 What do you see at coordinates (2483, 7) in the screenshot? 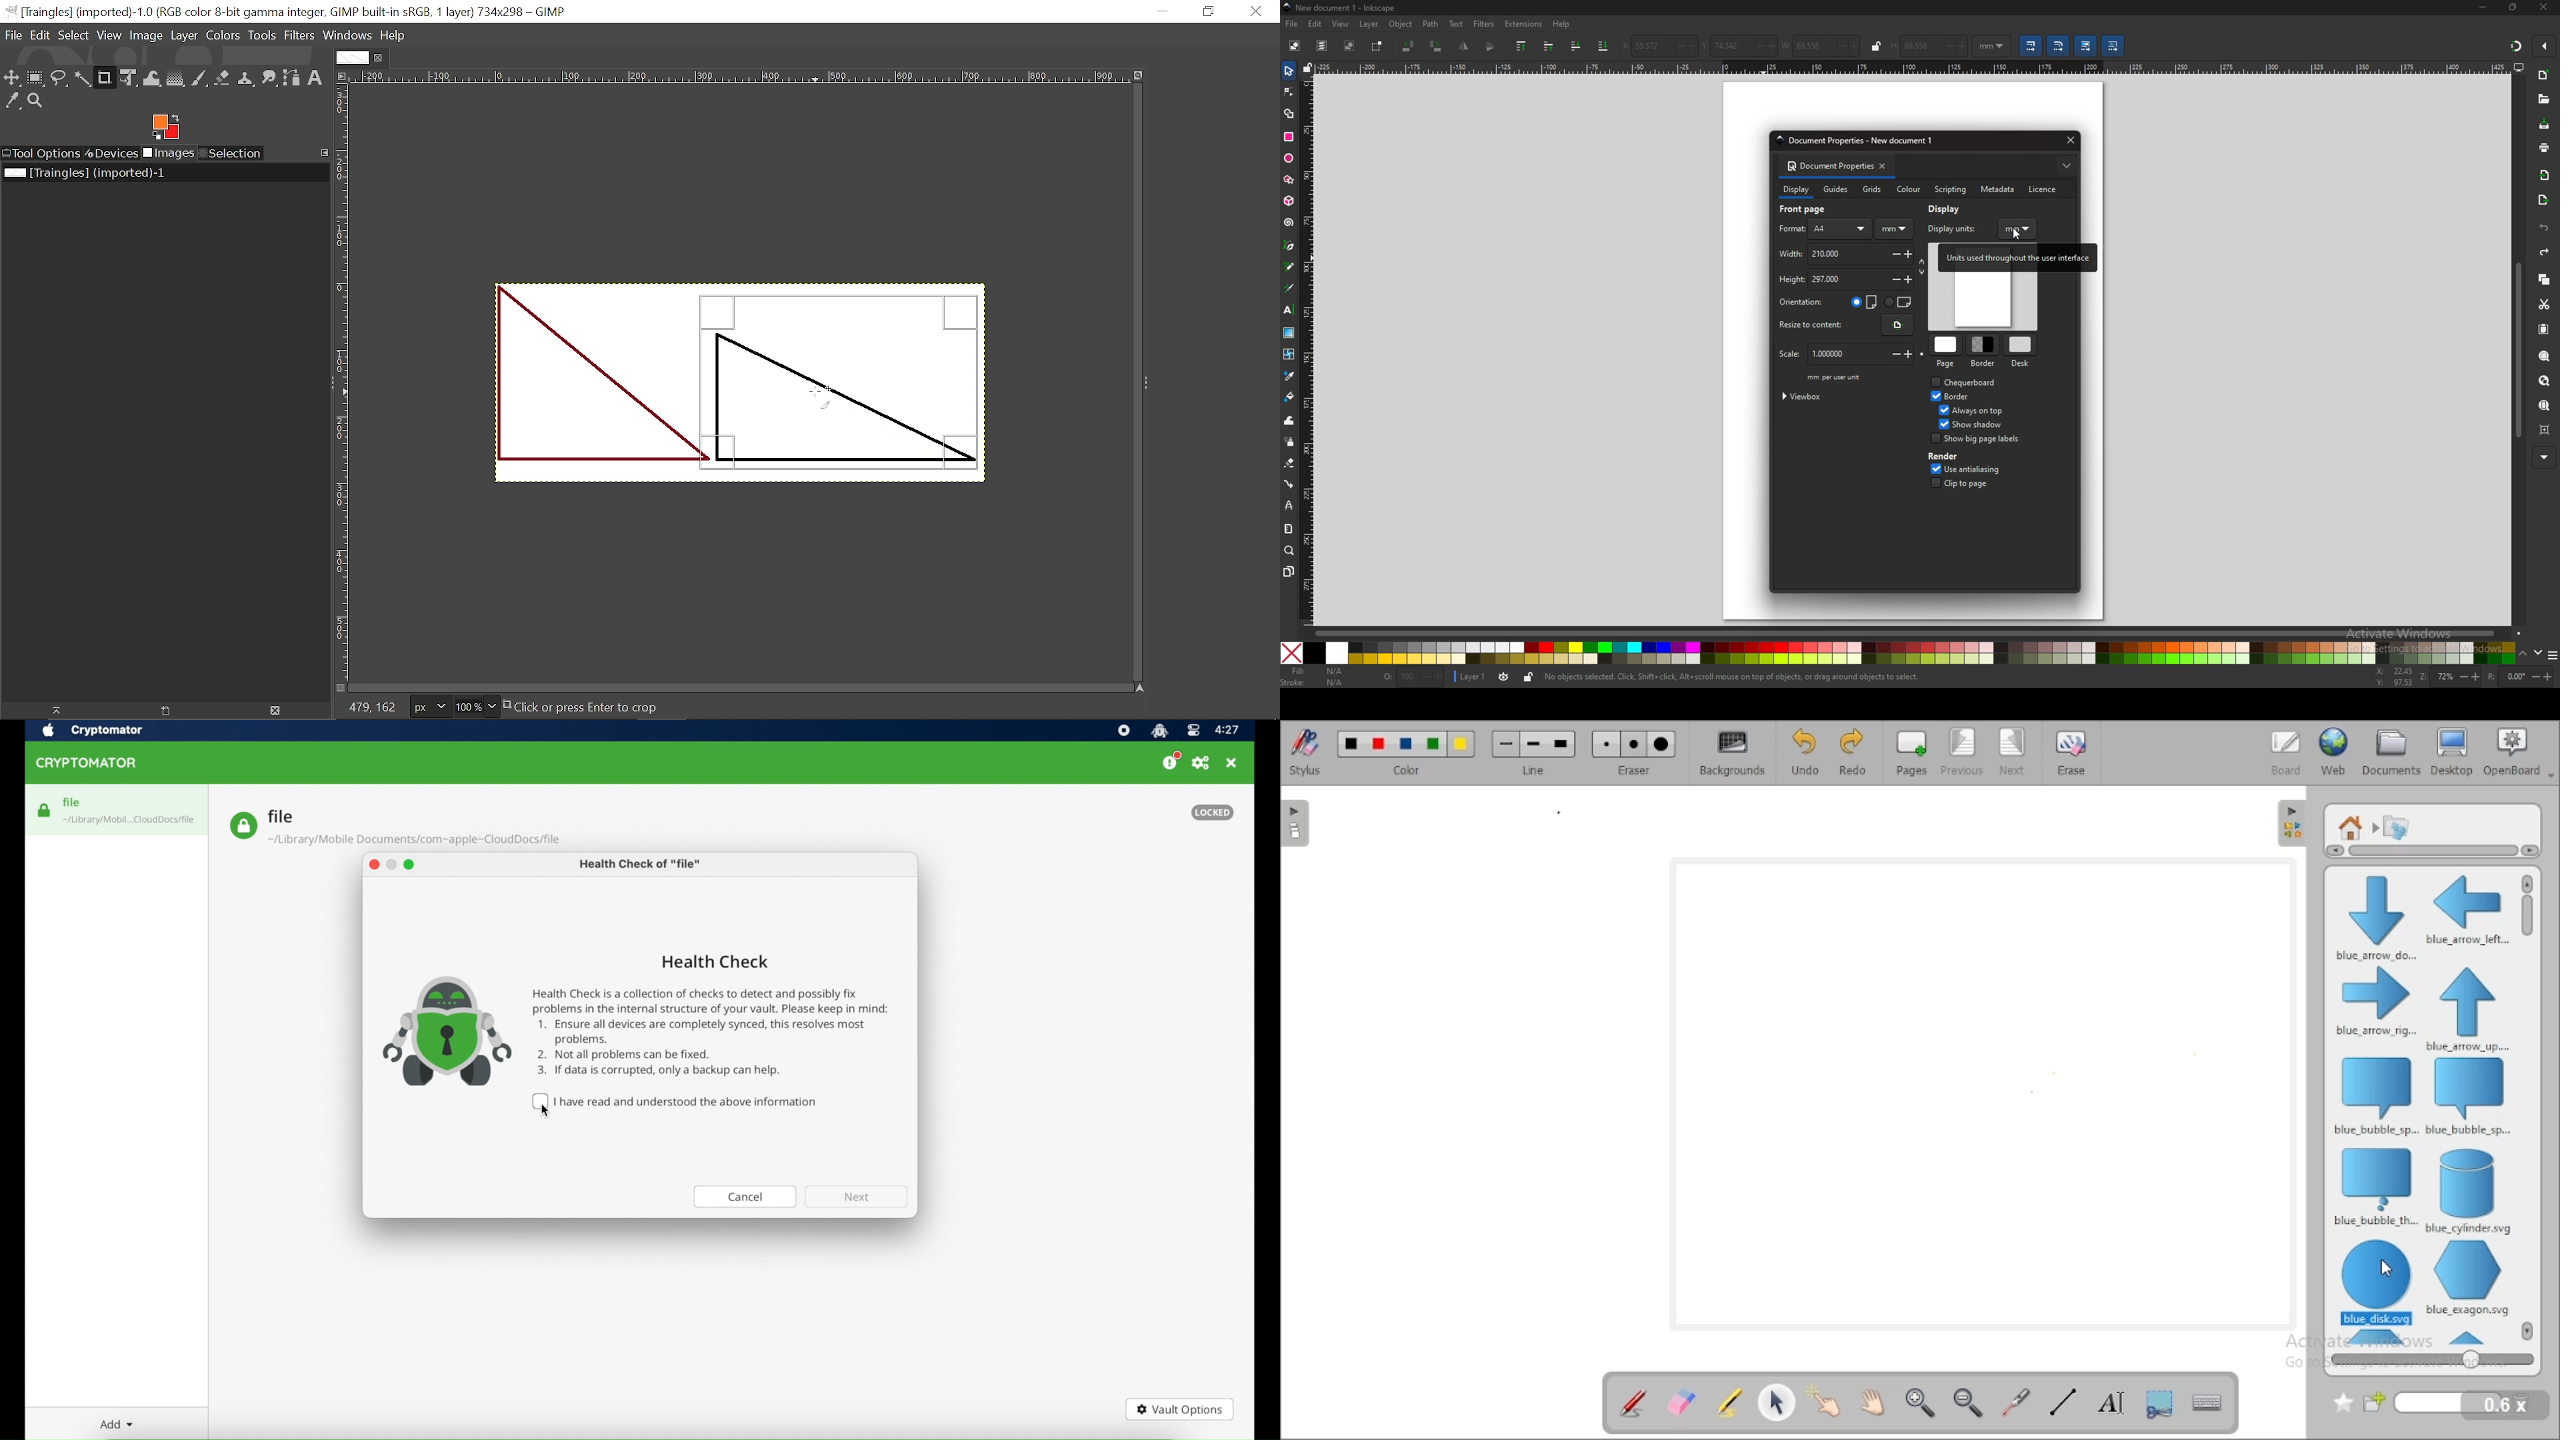
I see `minimize` at bounding box center [2483, 7].